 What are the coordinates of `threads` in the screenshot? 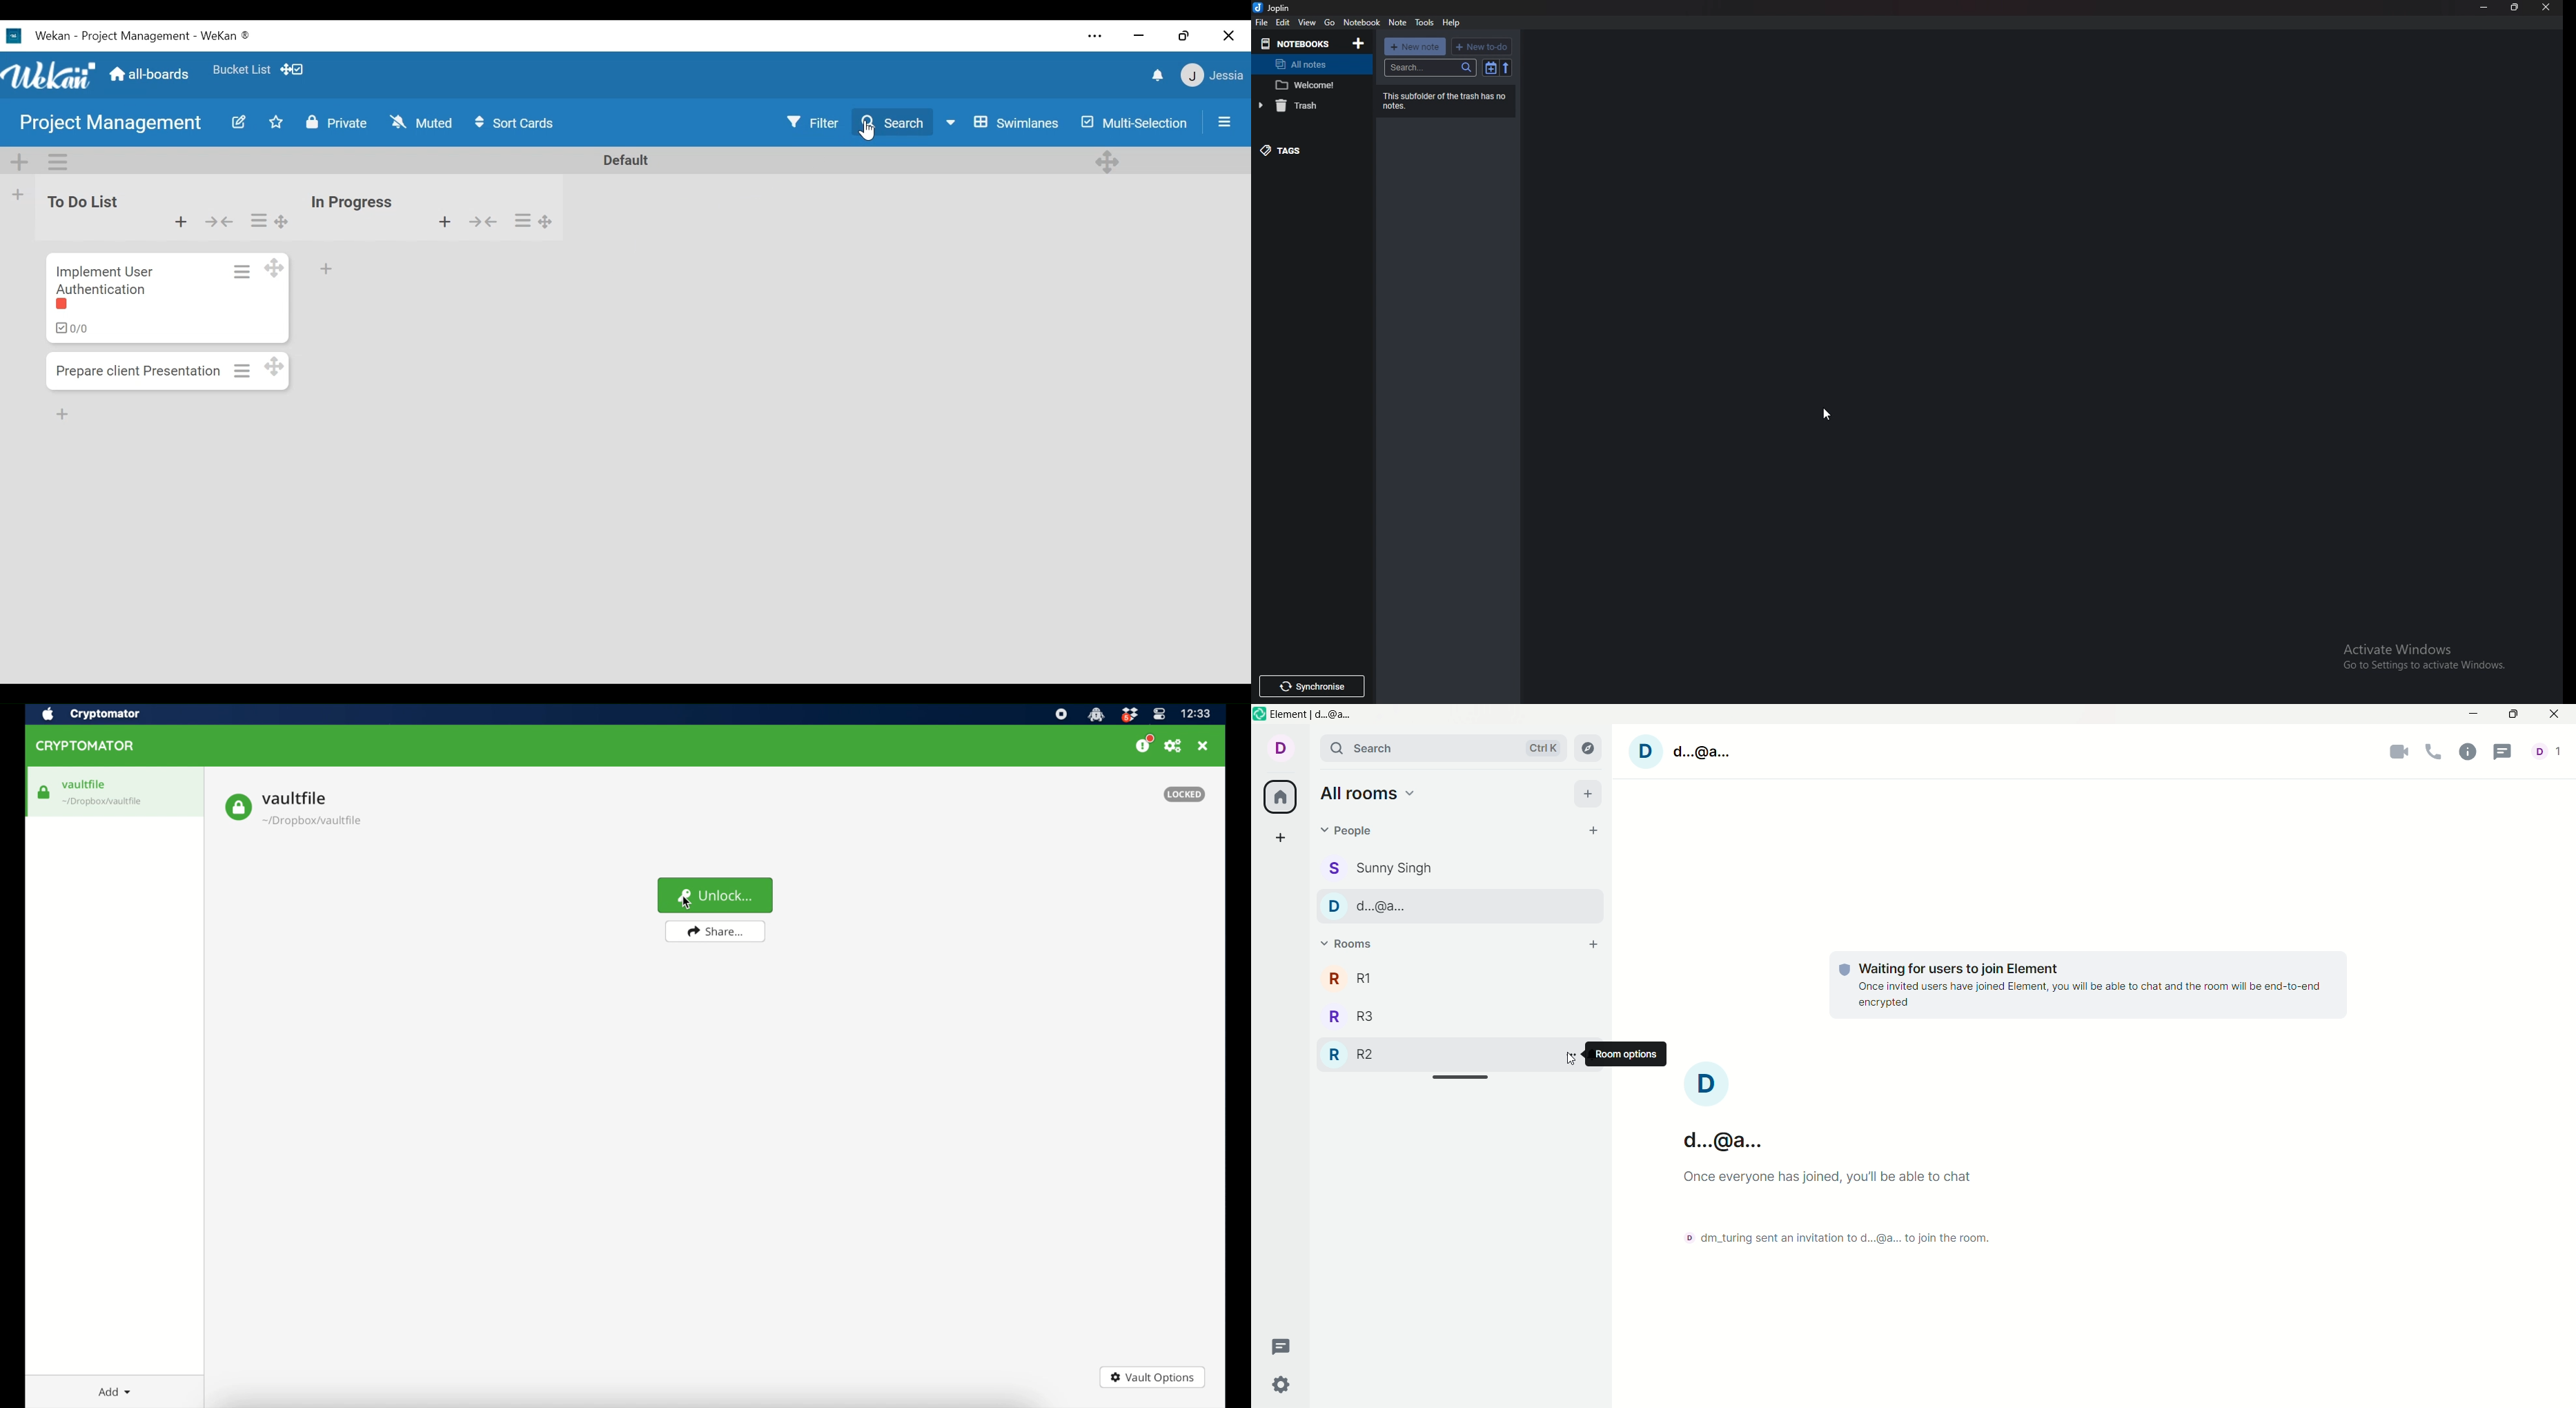 It's located at (2505, 754).